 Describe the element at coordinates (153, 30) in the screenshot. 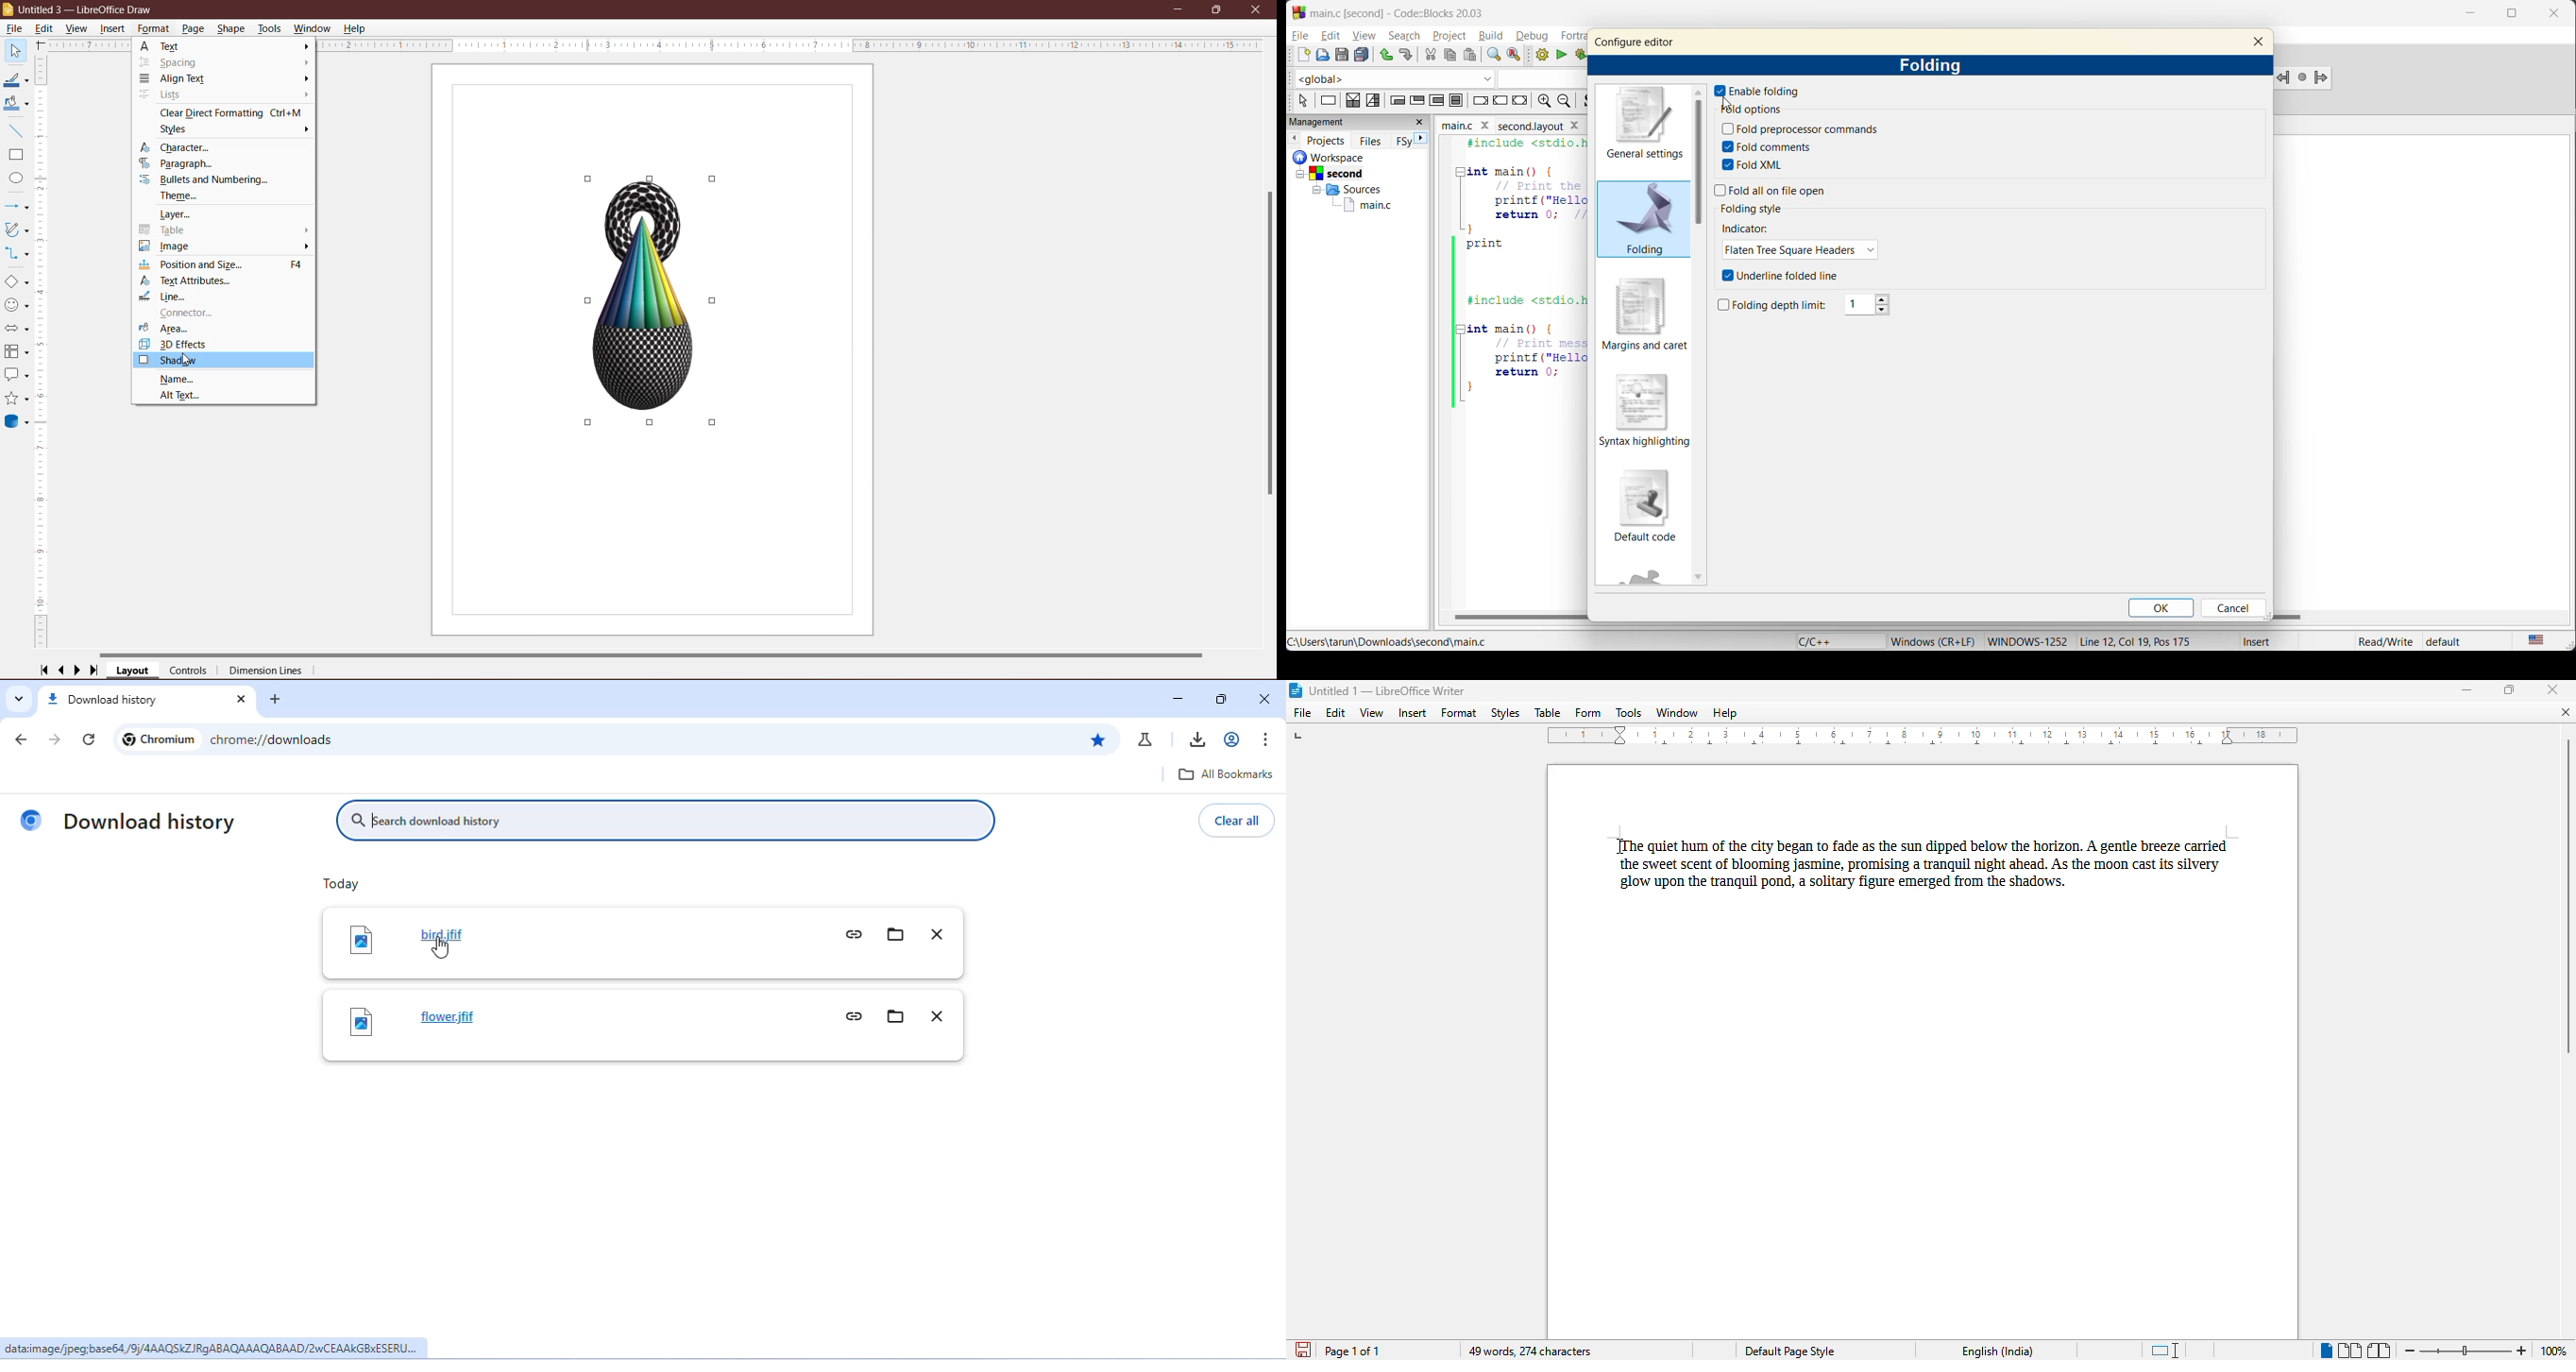

I see `Format` at that location.